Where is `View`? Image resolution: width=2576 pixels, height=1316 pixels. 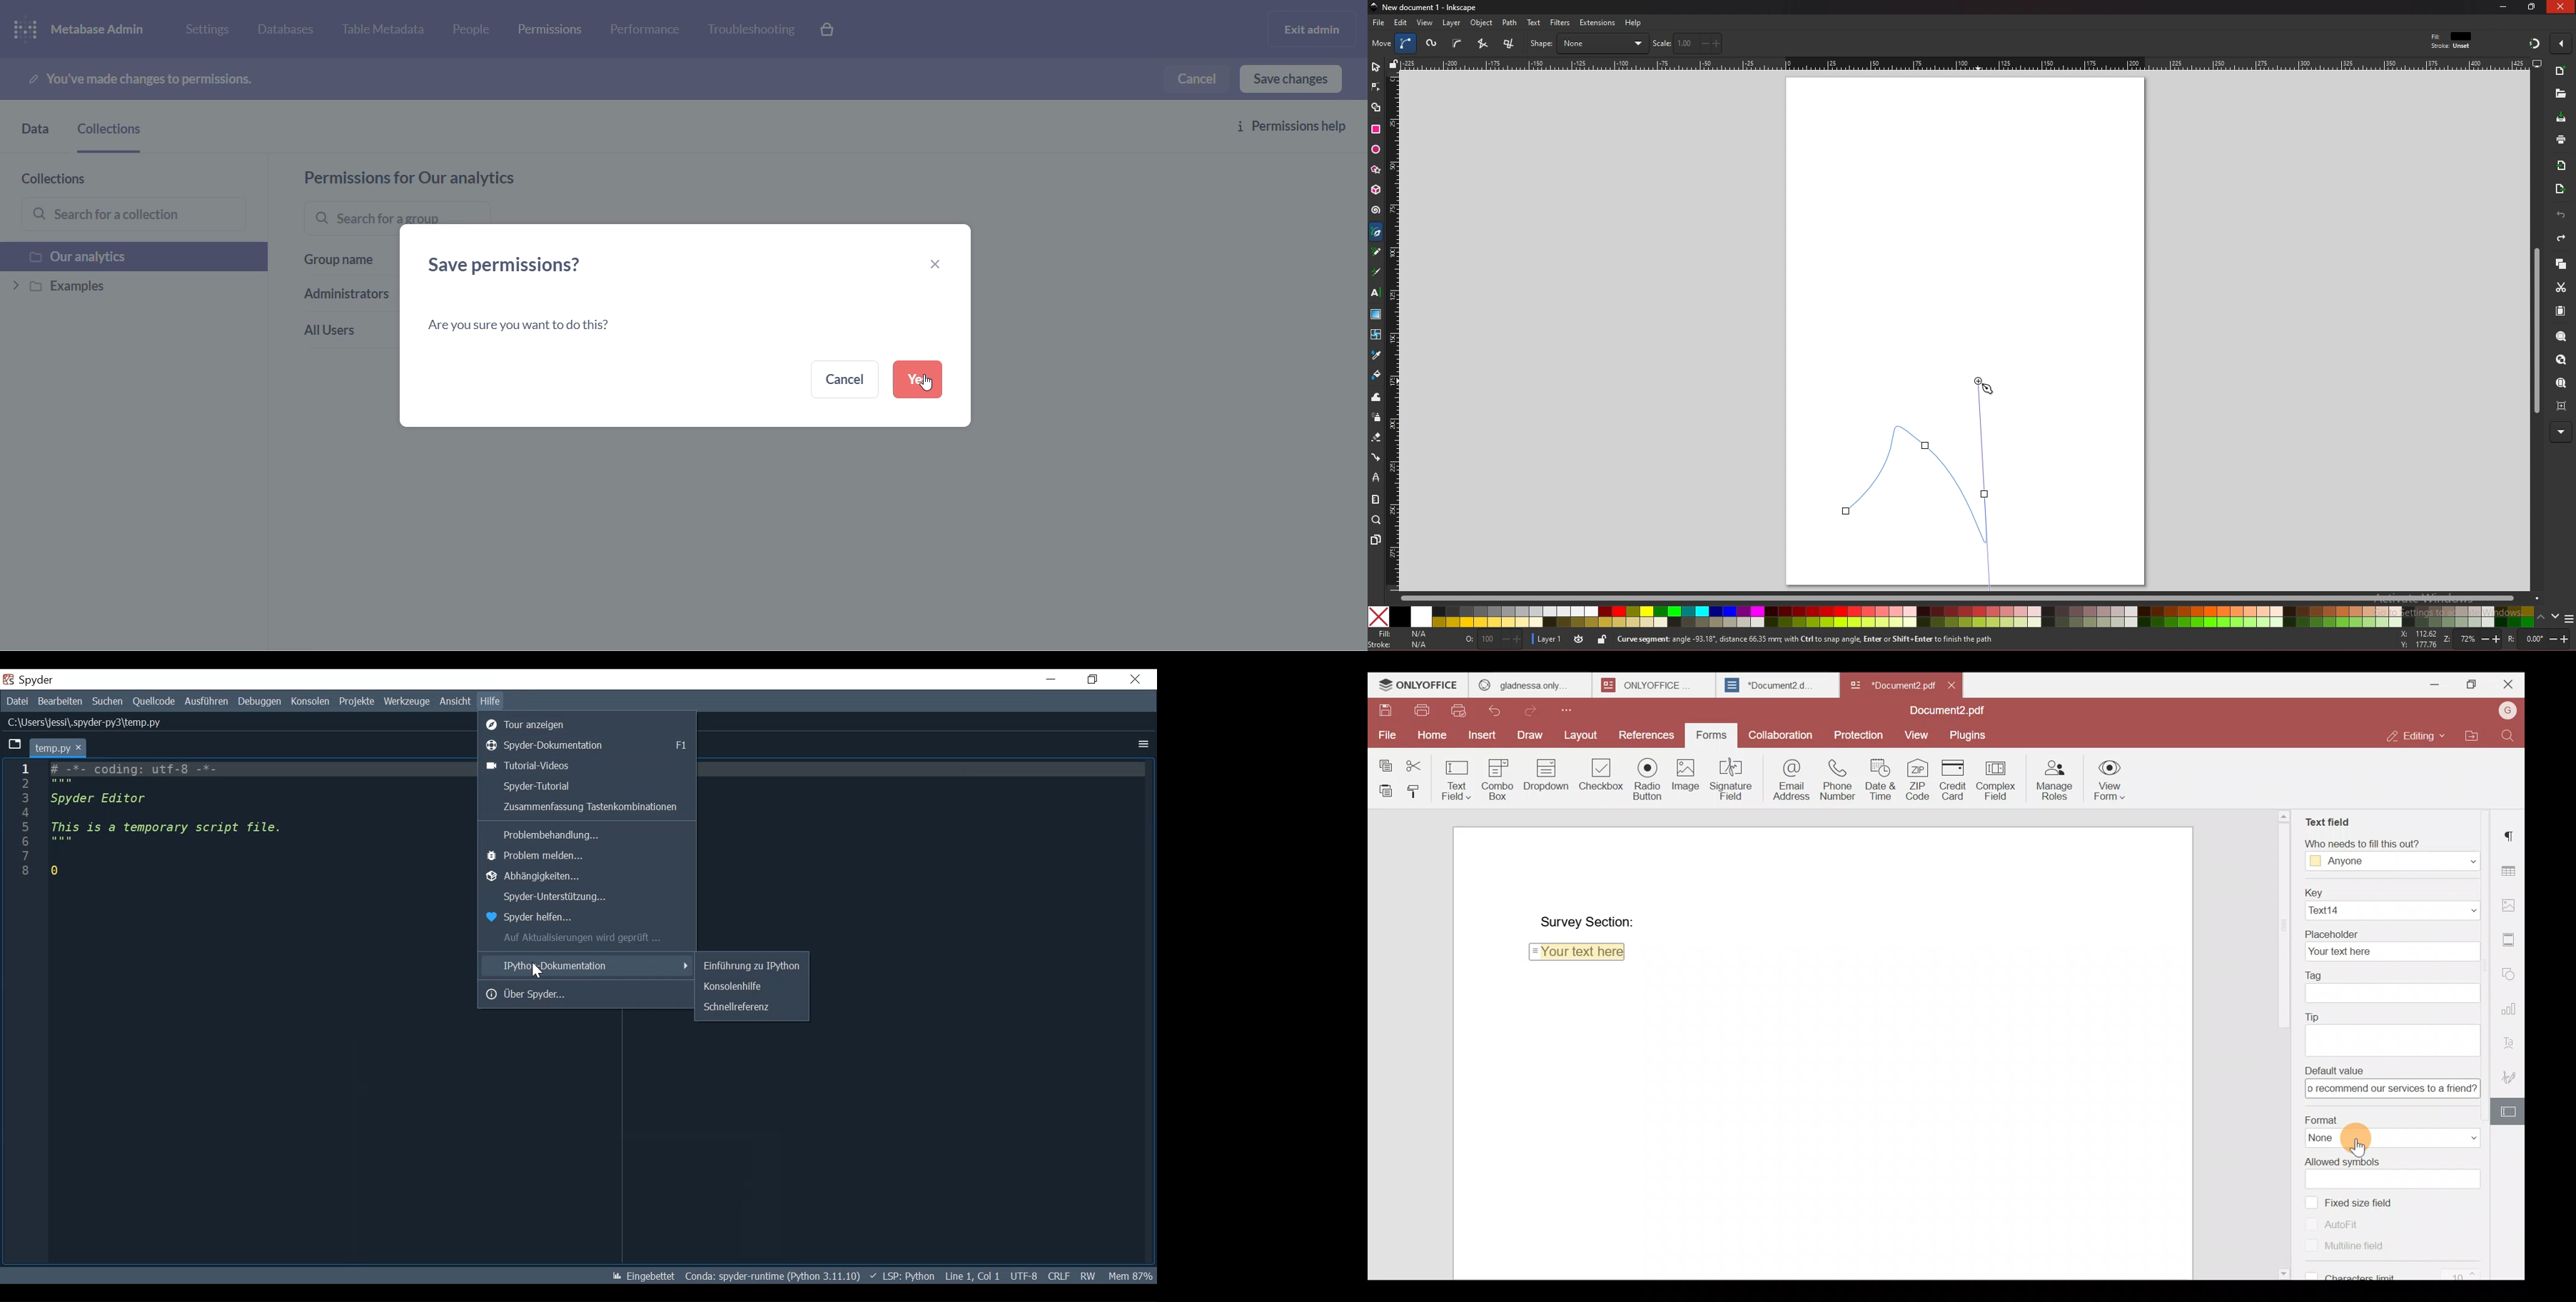 View is located at coordinates (1914, 734).